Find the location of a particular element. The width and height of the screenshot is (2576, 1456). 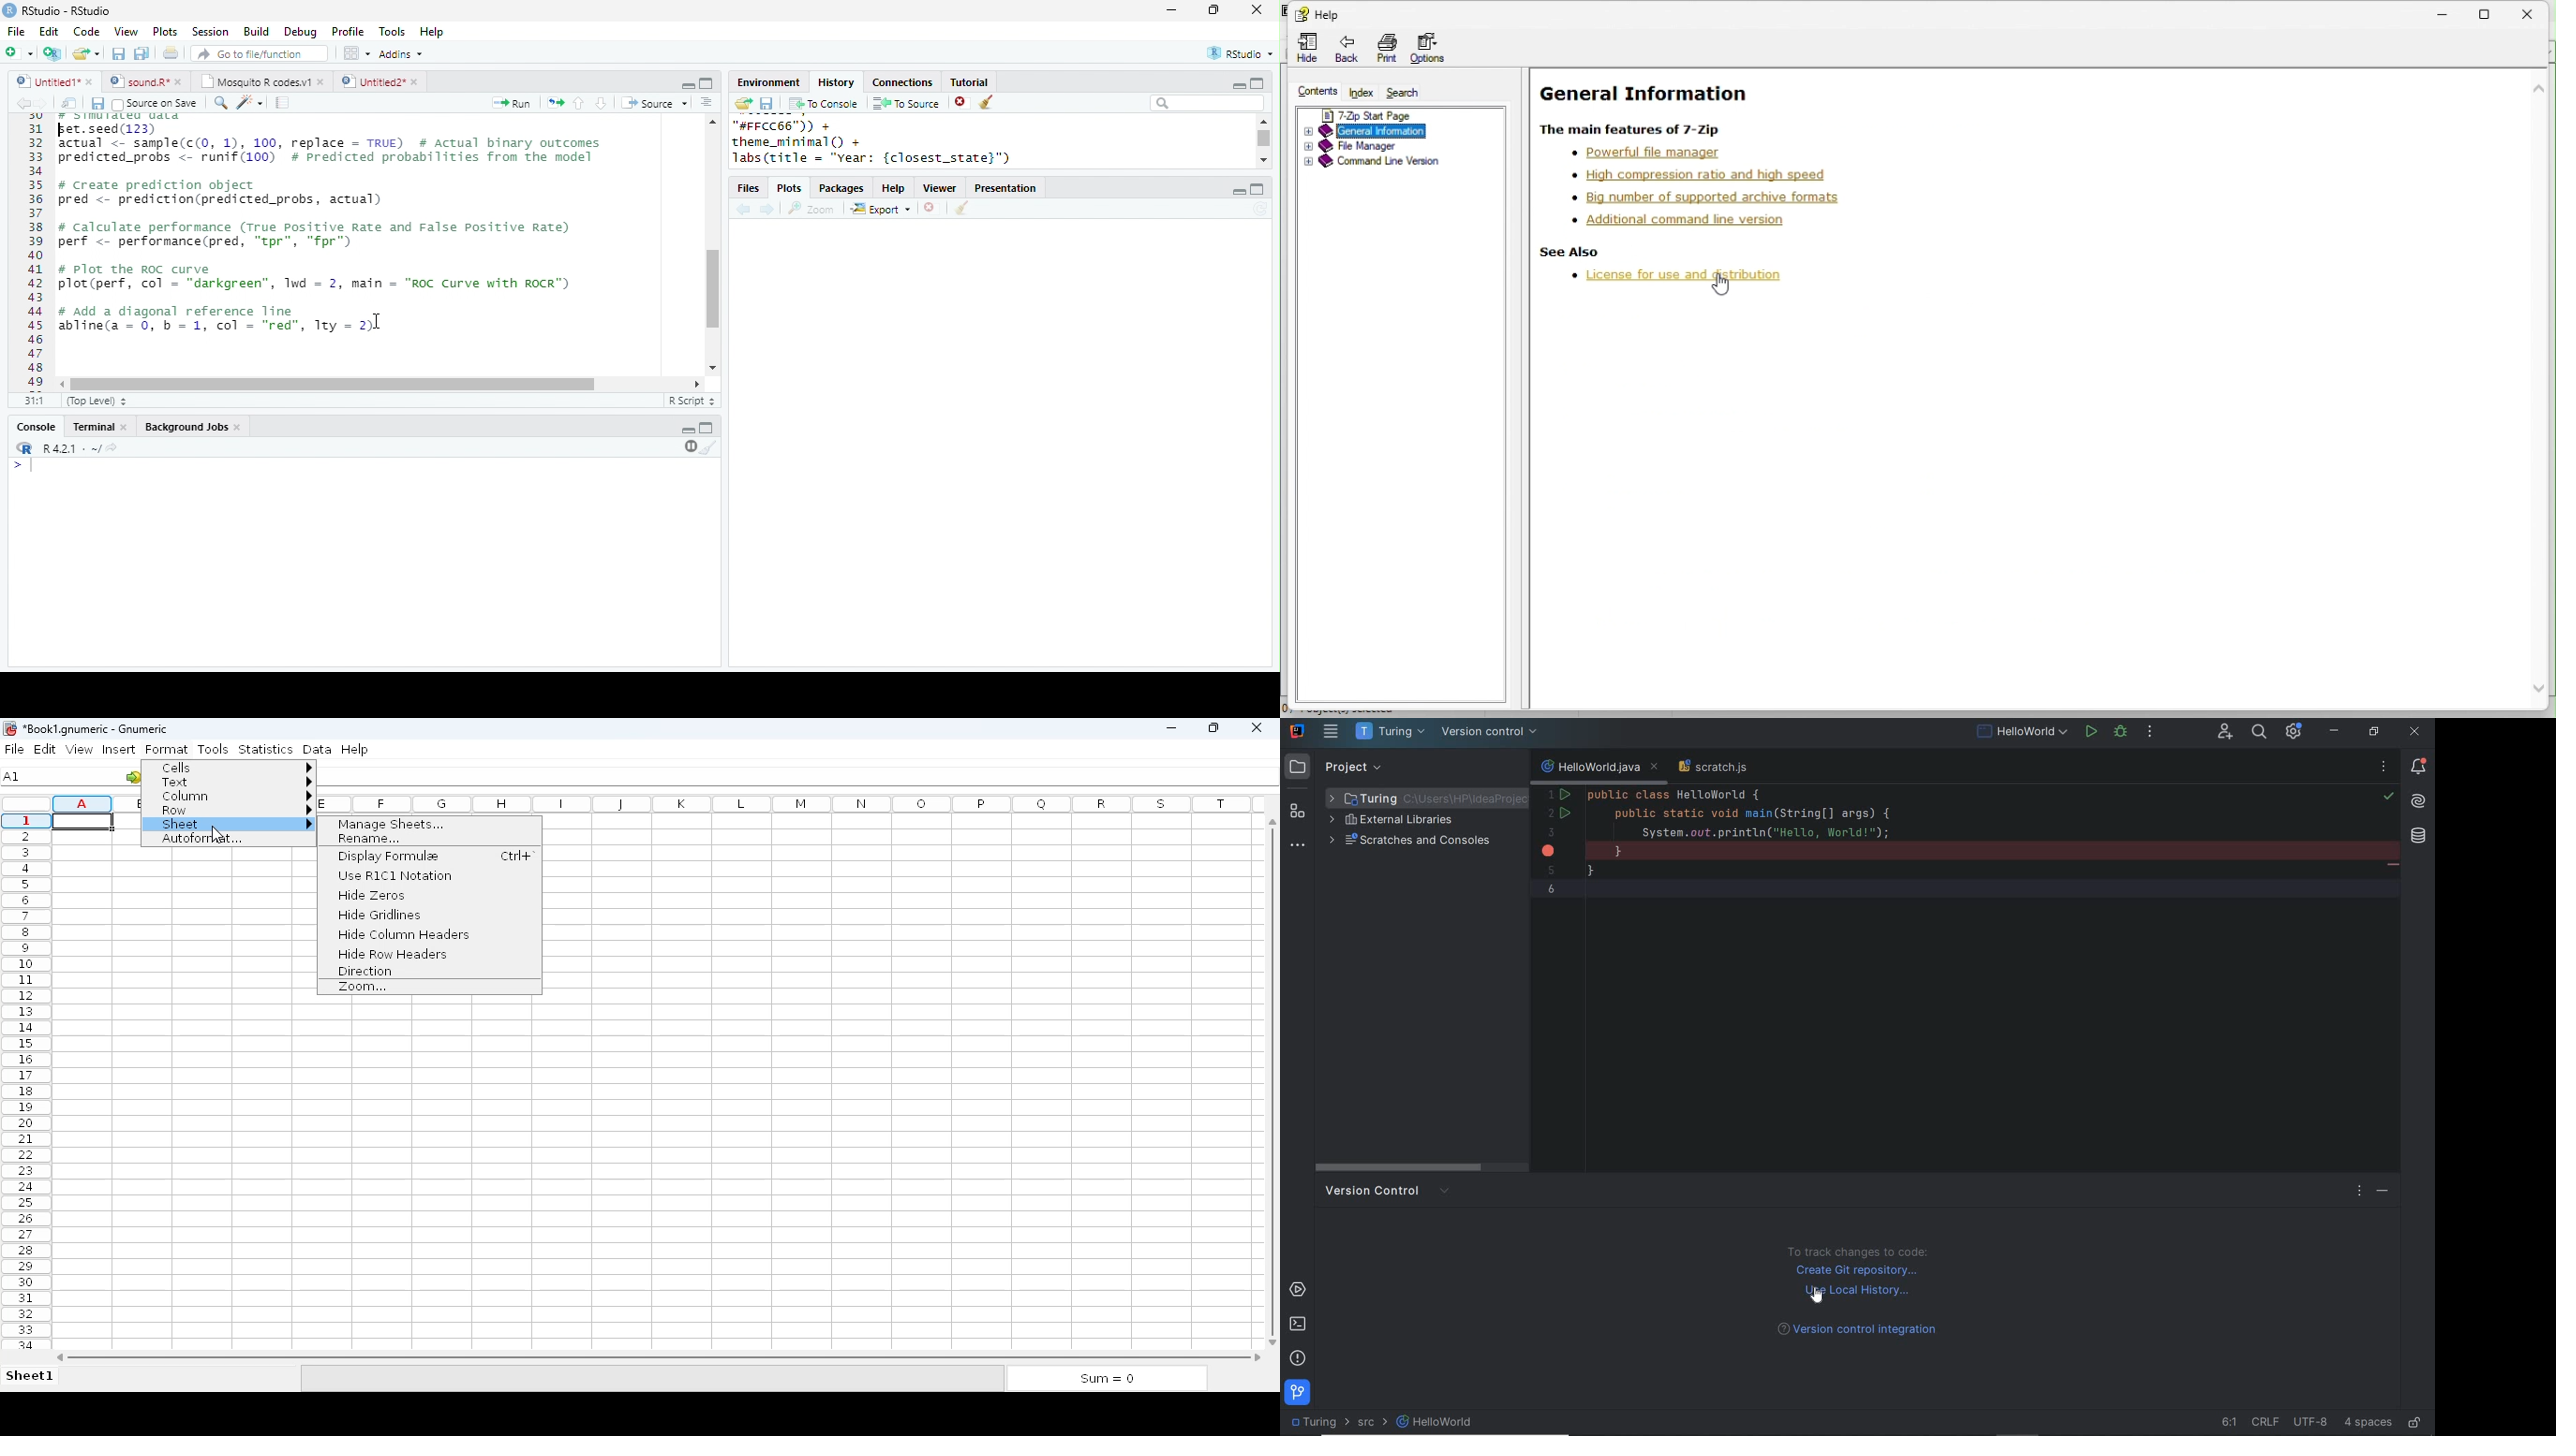

scroll up is located at coordinates (1262, 121).